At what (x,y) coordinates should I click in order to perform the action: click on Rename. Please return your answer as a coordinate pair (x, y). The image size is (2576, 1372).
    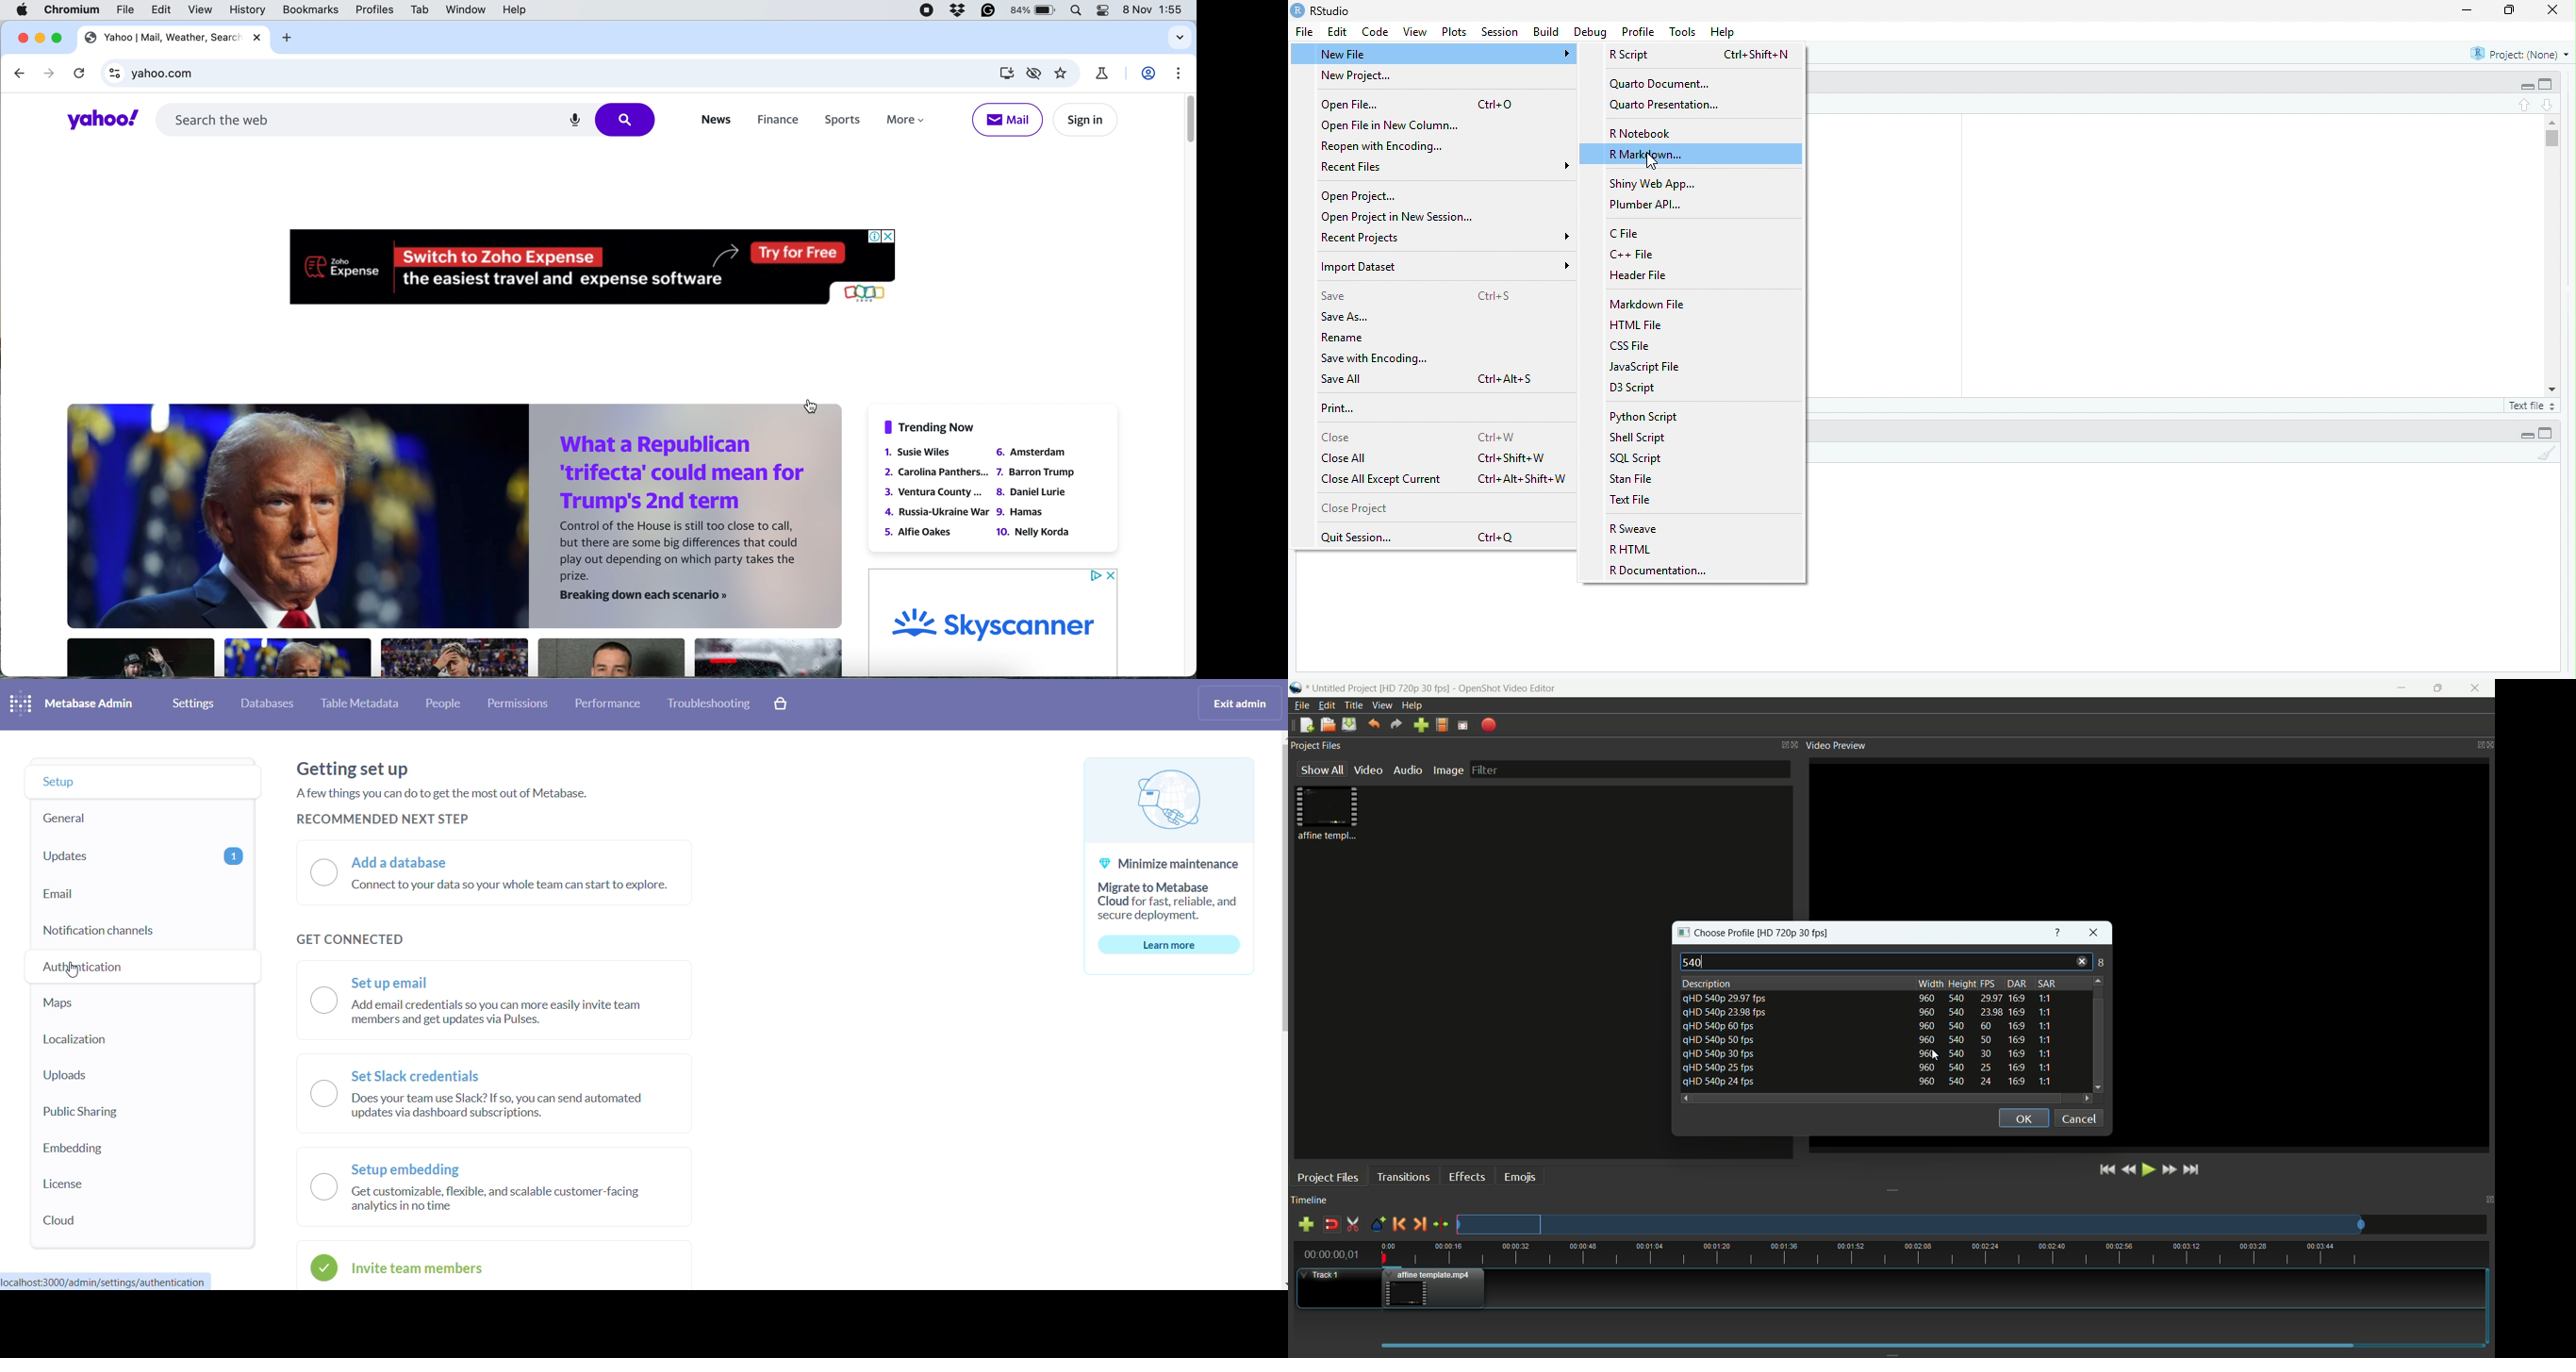
    Looking at the image, I should click on (1345, 338).